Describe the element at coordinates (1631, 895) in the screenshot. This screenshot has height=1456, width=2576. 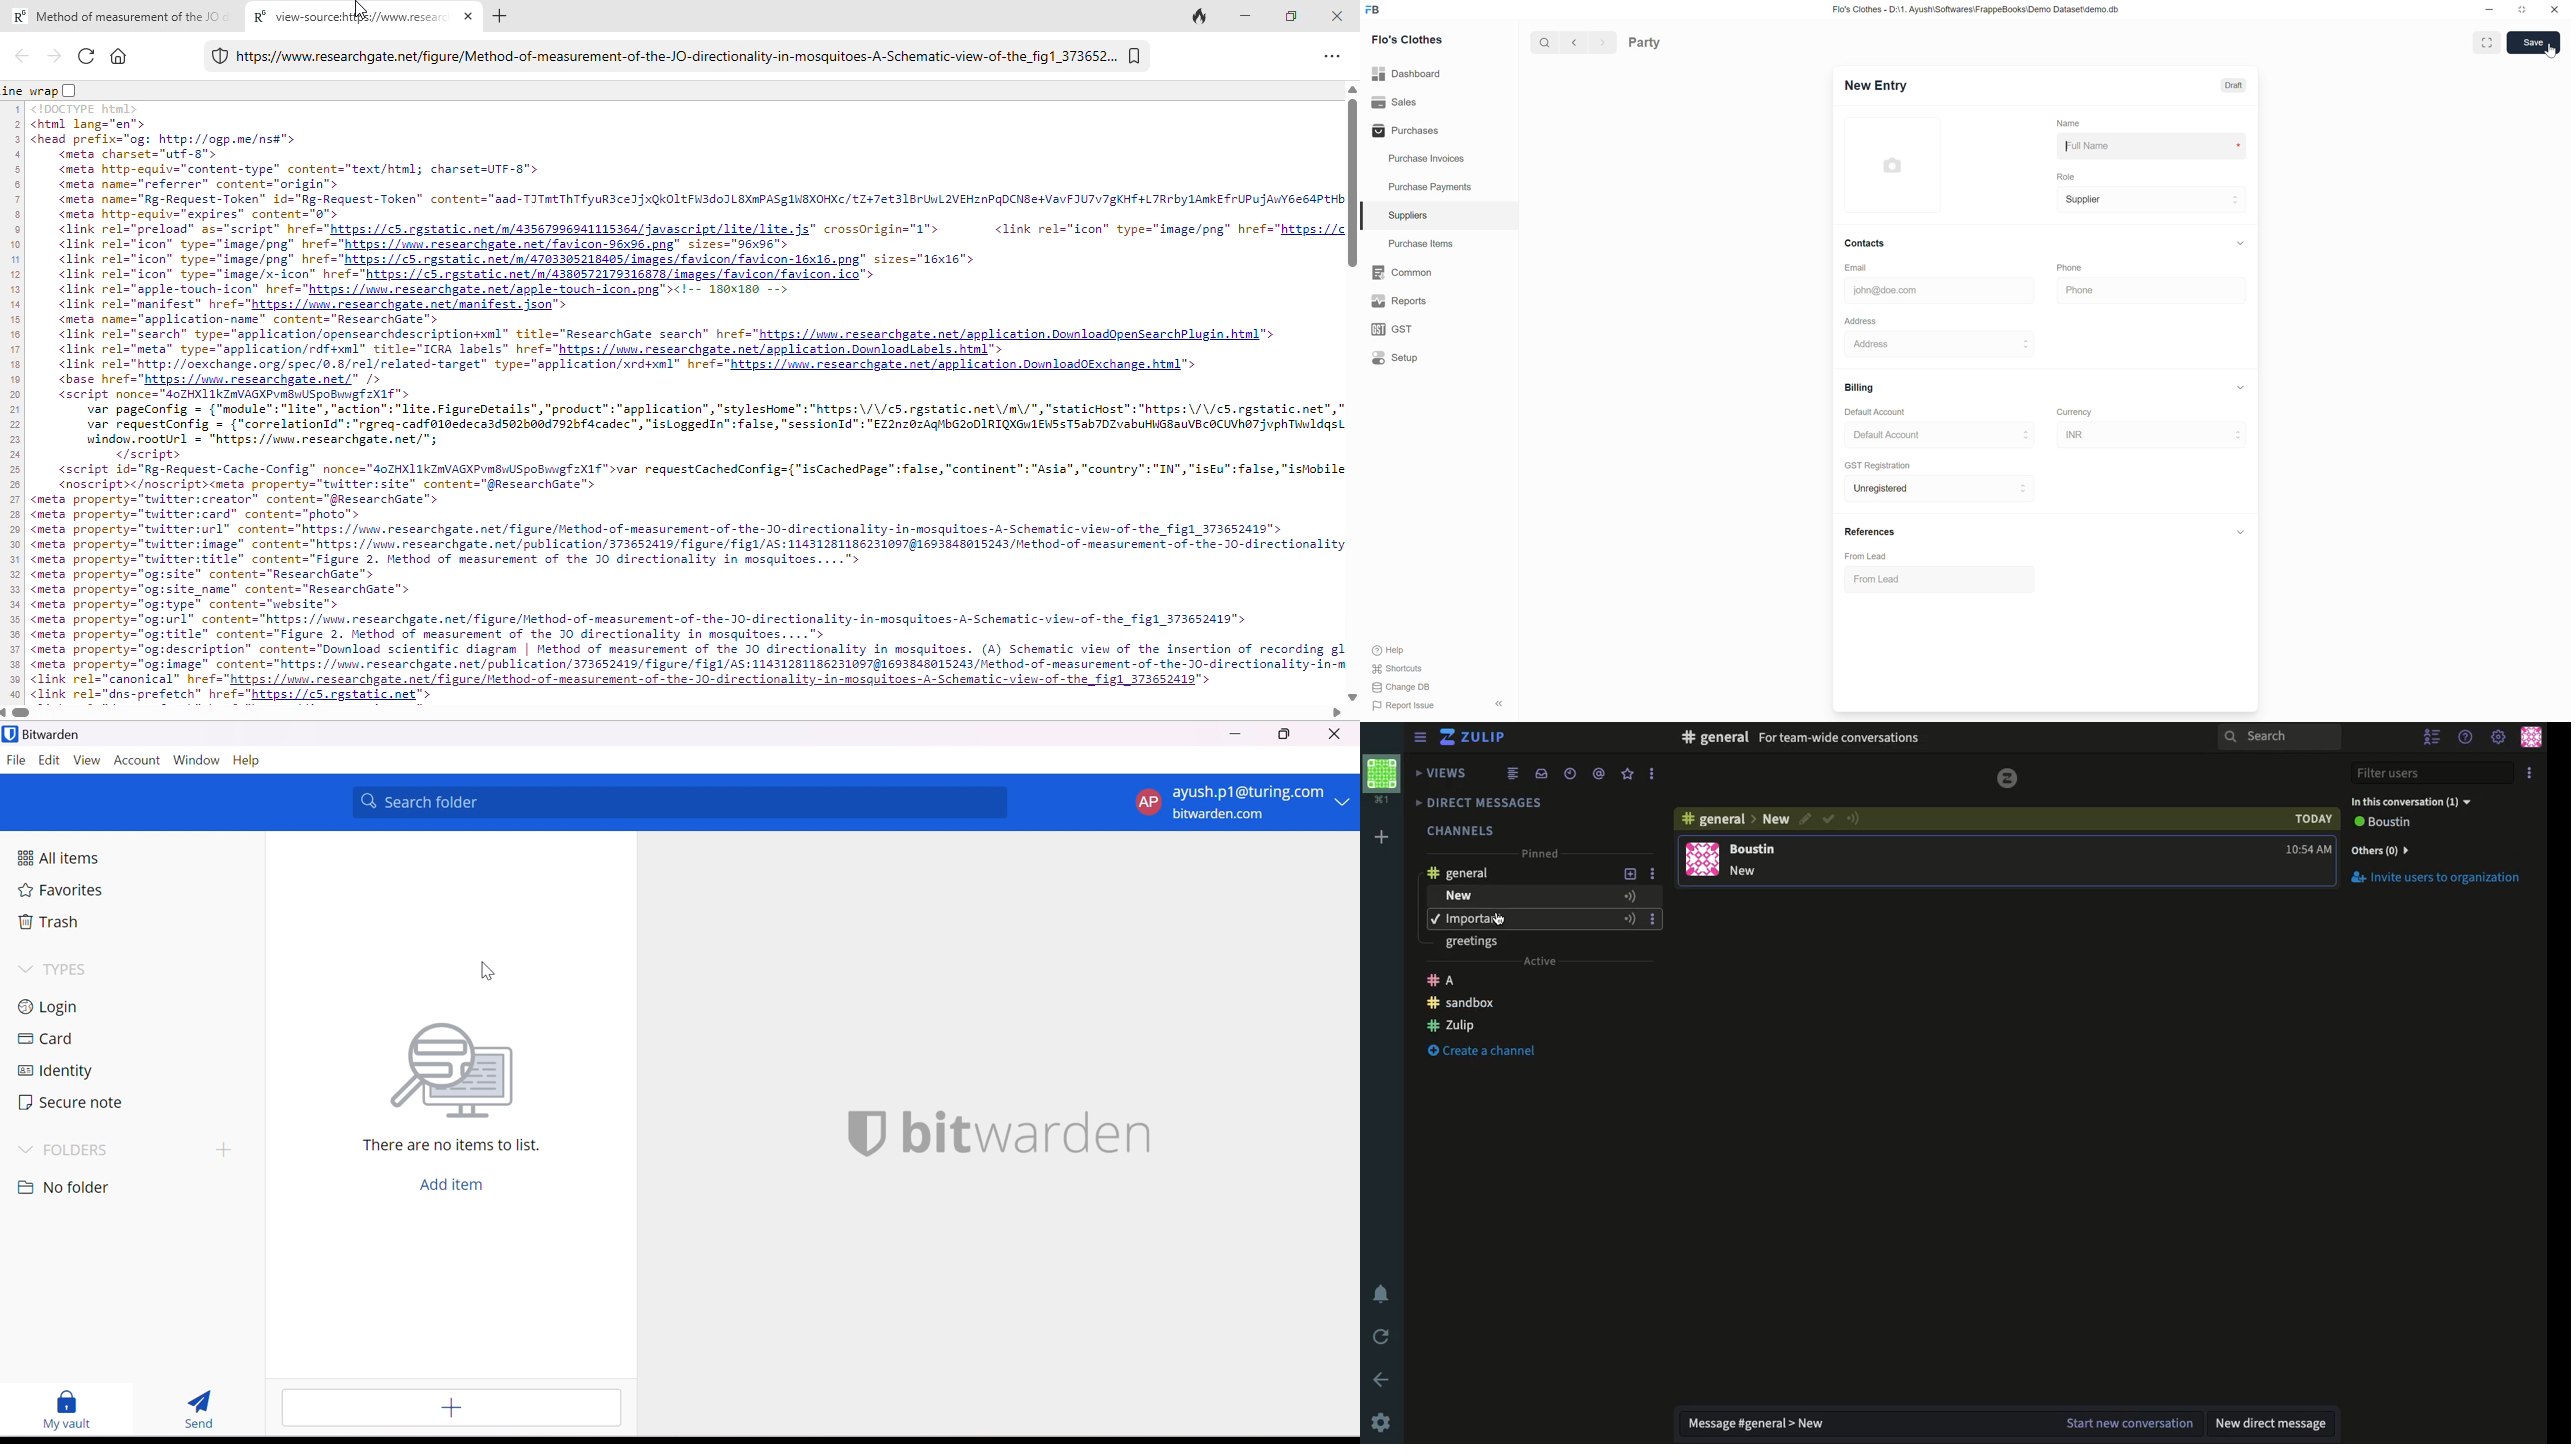
I see `Add` at that location.